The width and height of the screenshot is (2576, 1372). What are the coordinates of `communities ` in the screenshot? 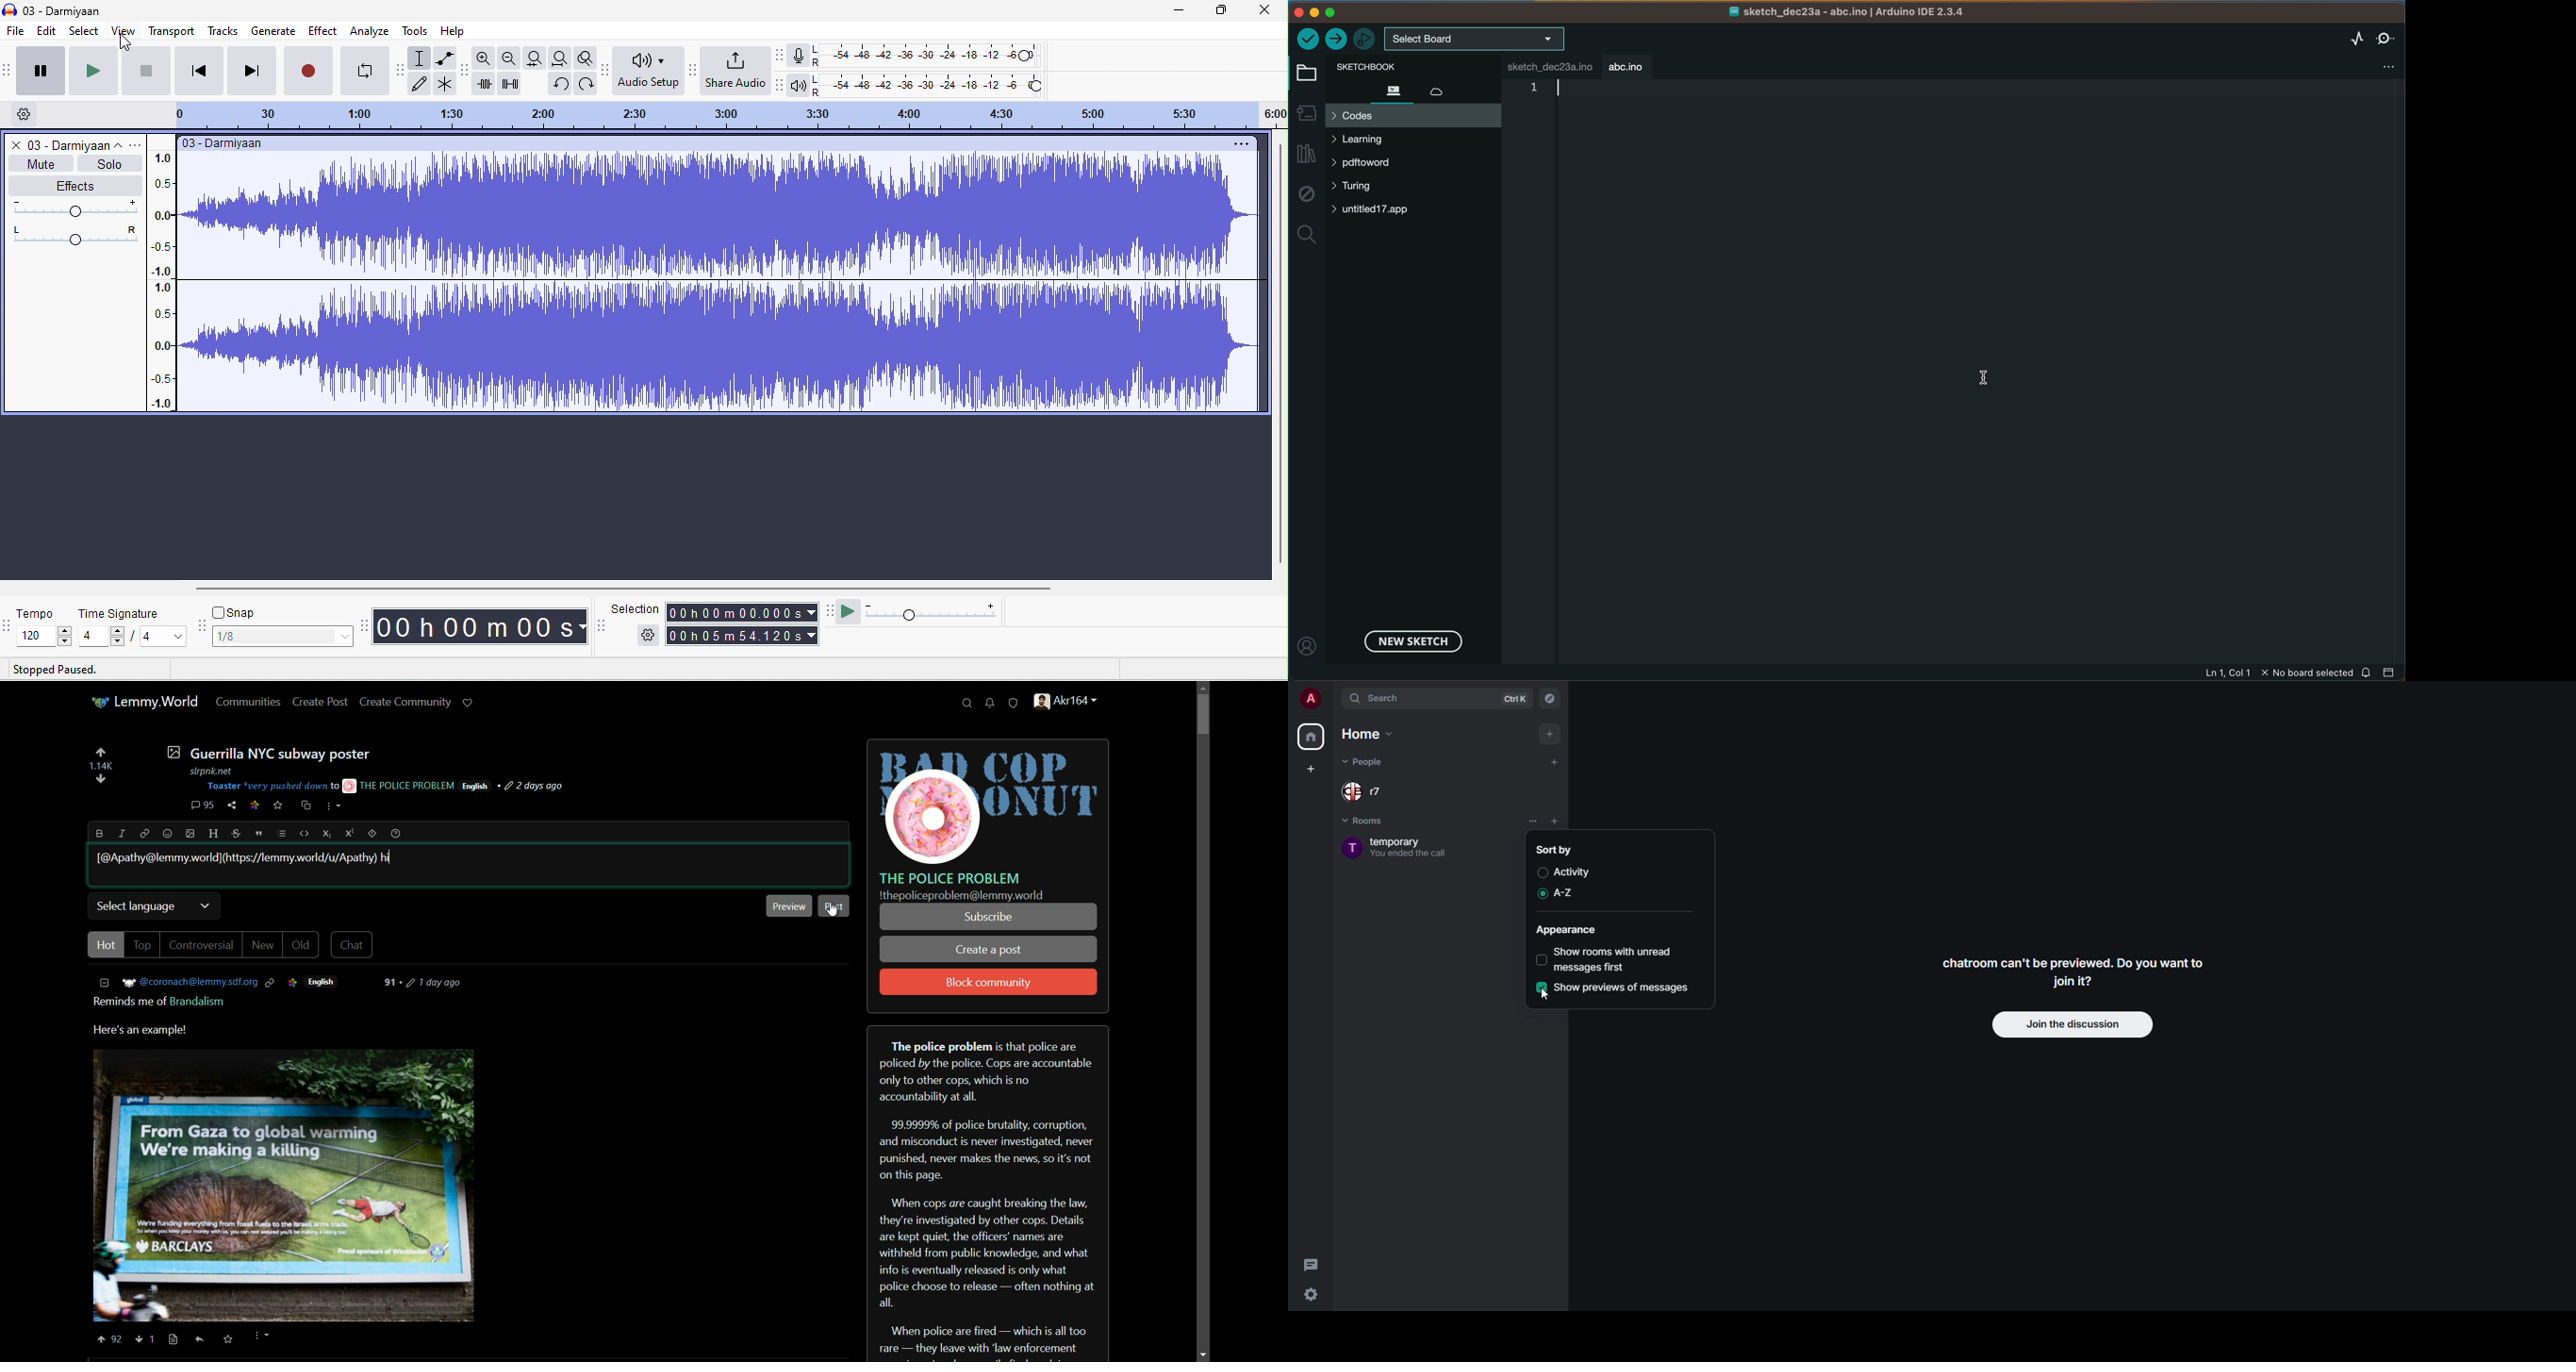 It's located at (250, 701).